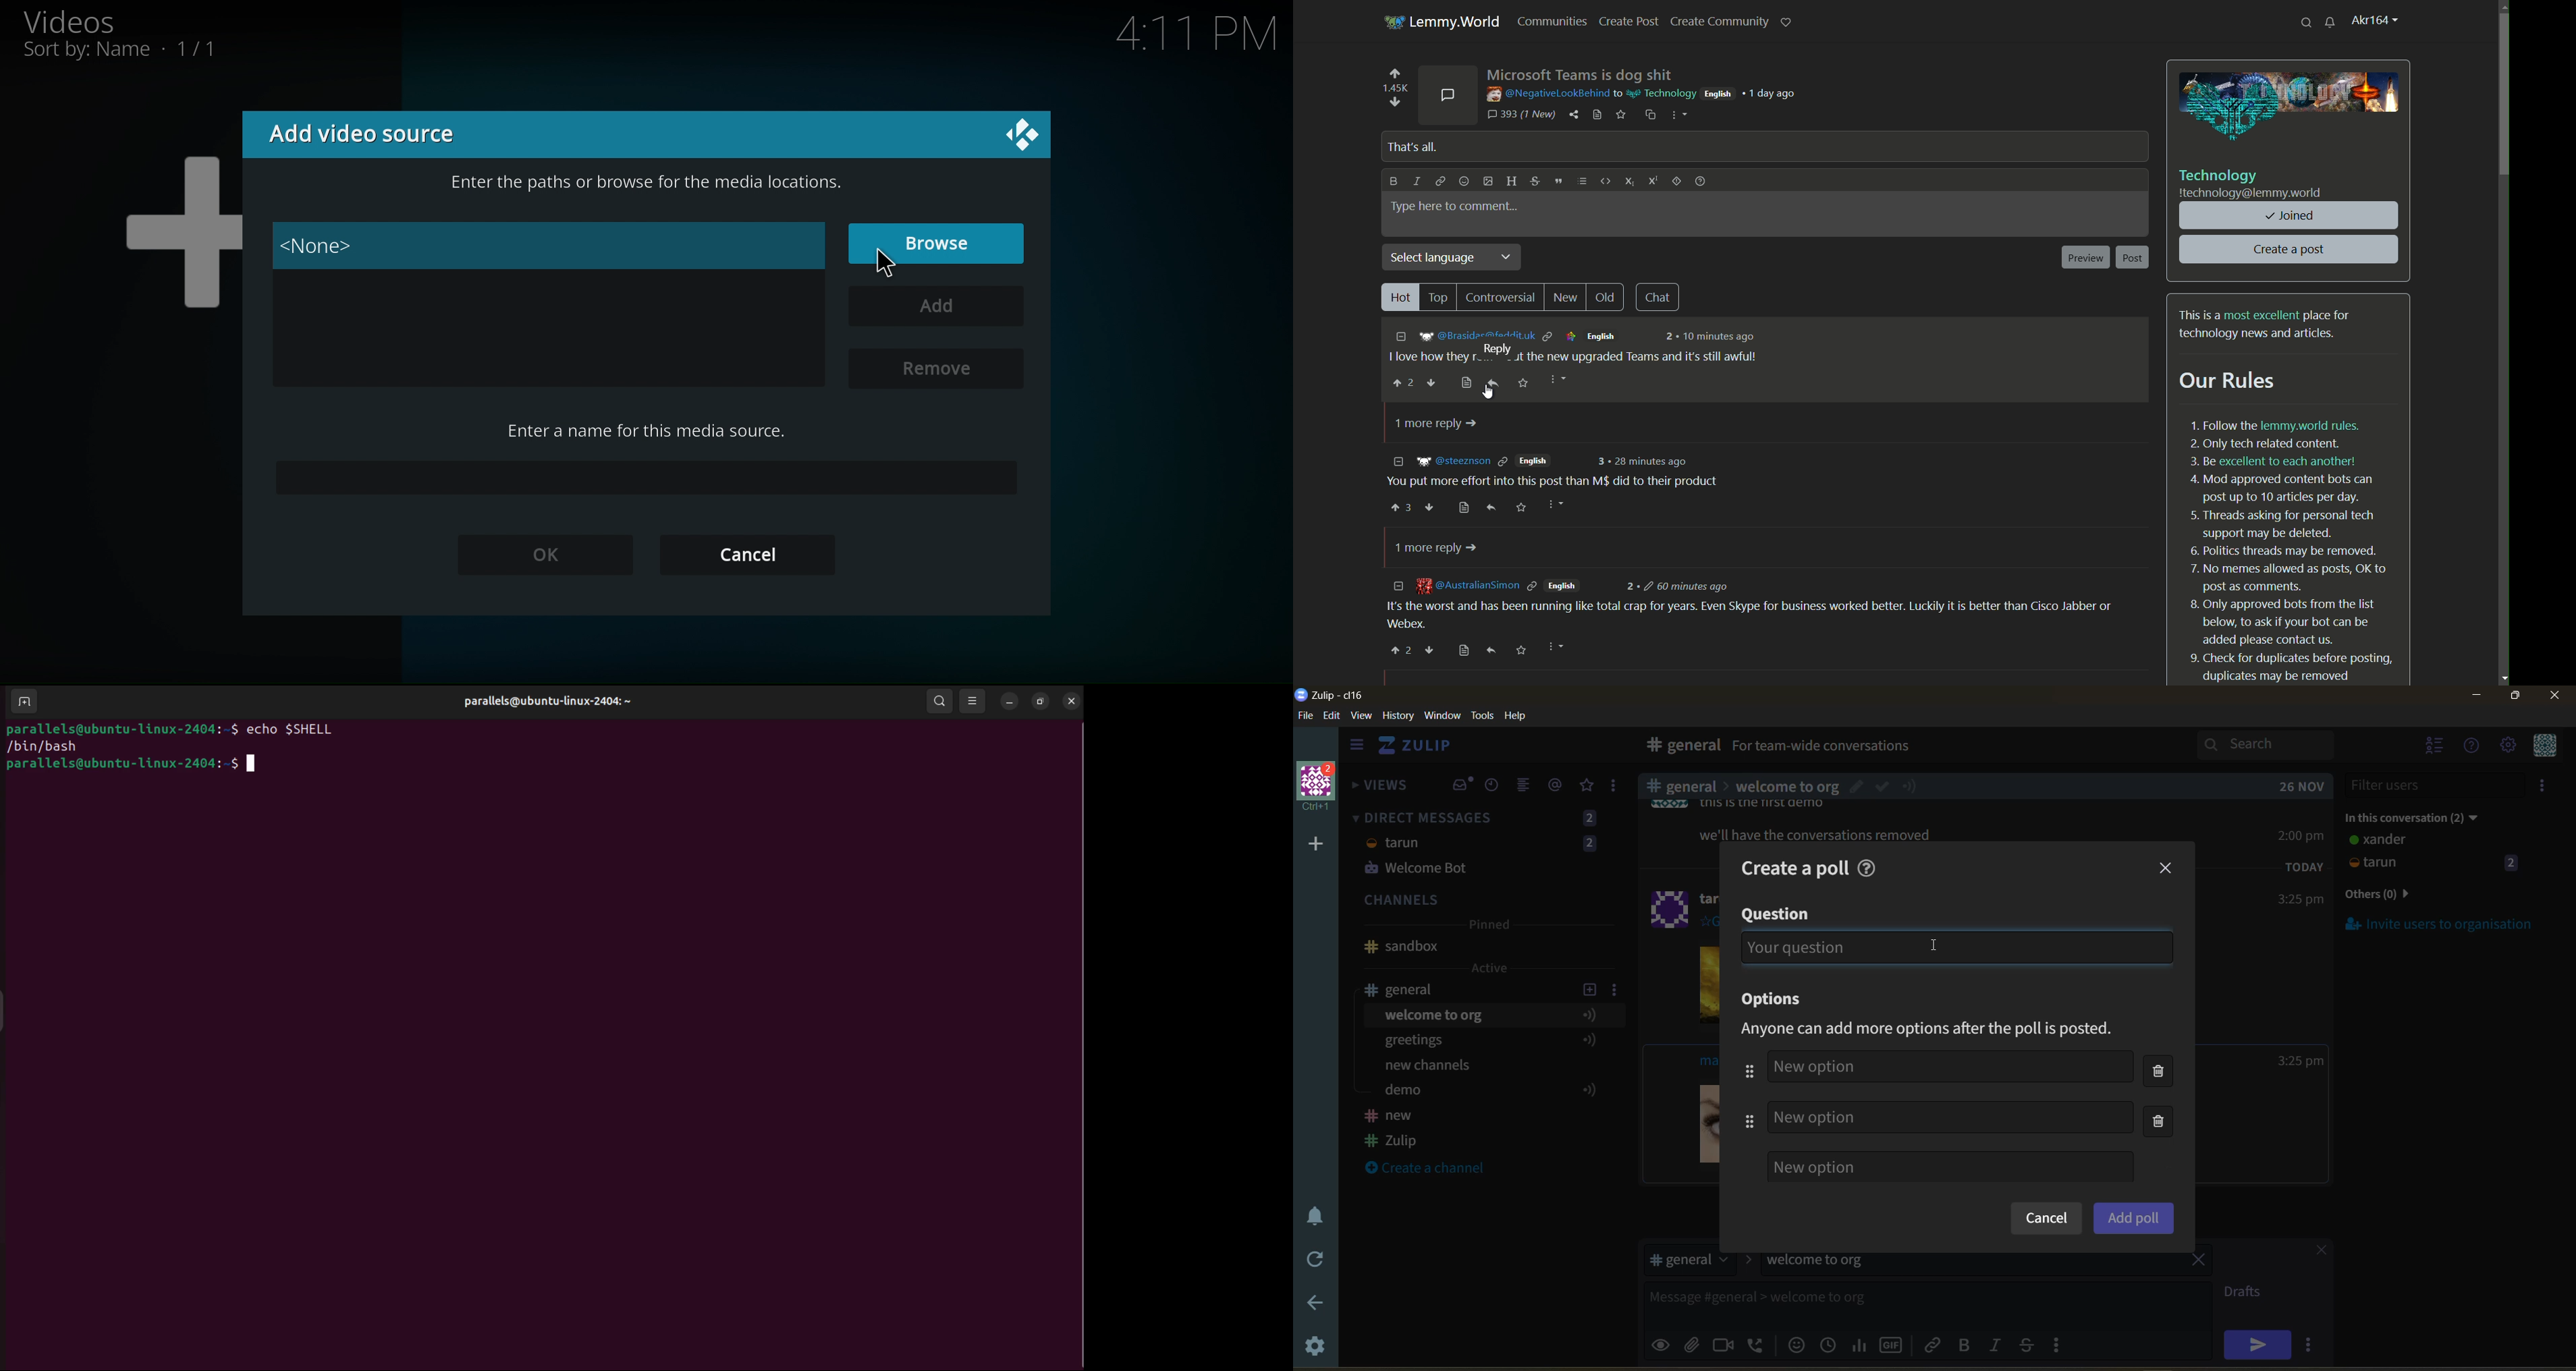  I want to click on english, so click(1717, 93).